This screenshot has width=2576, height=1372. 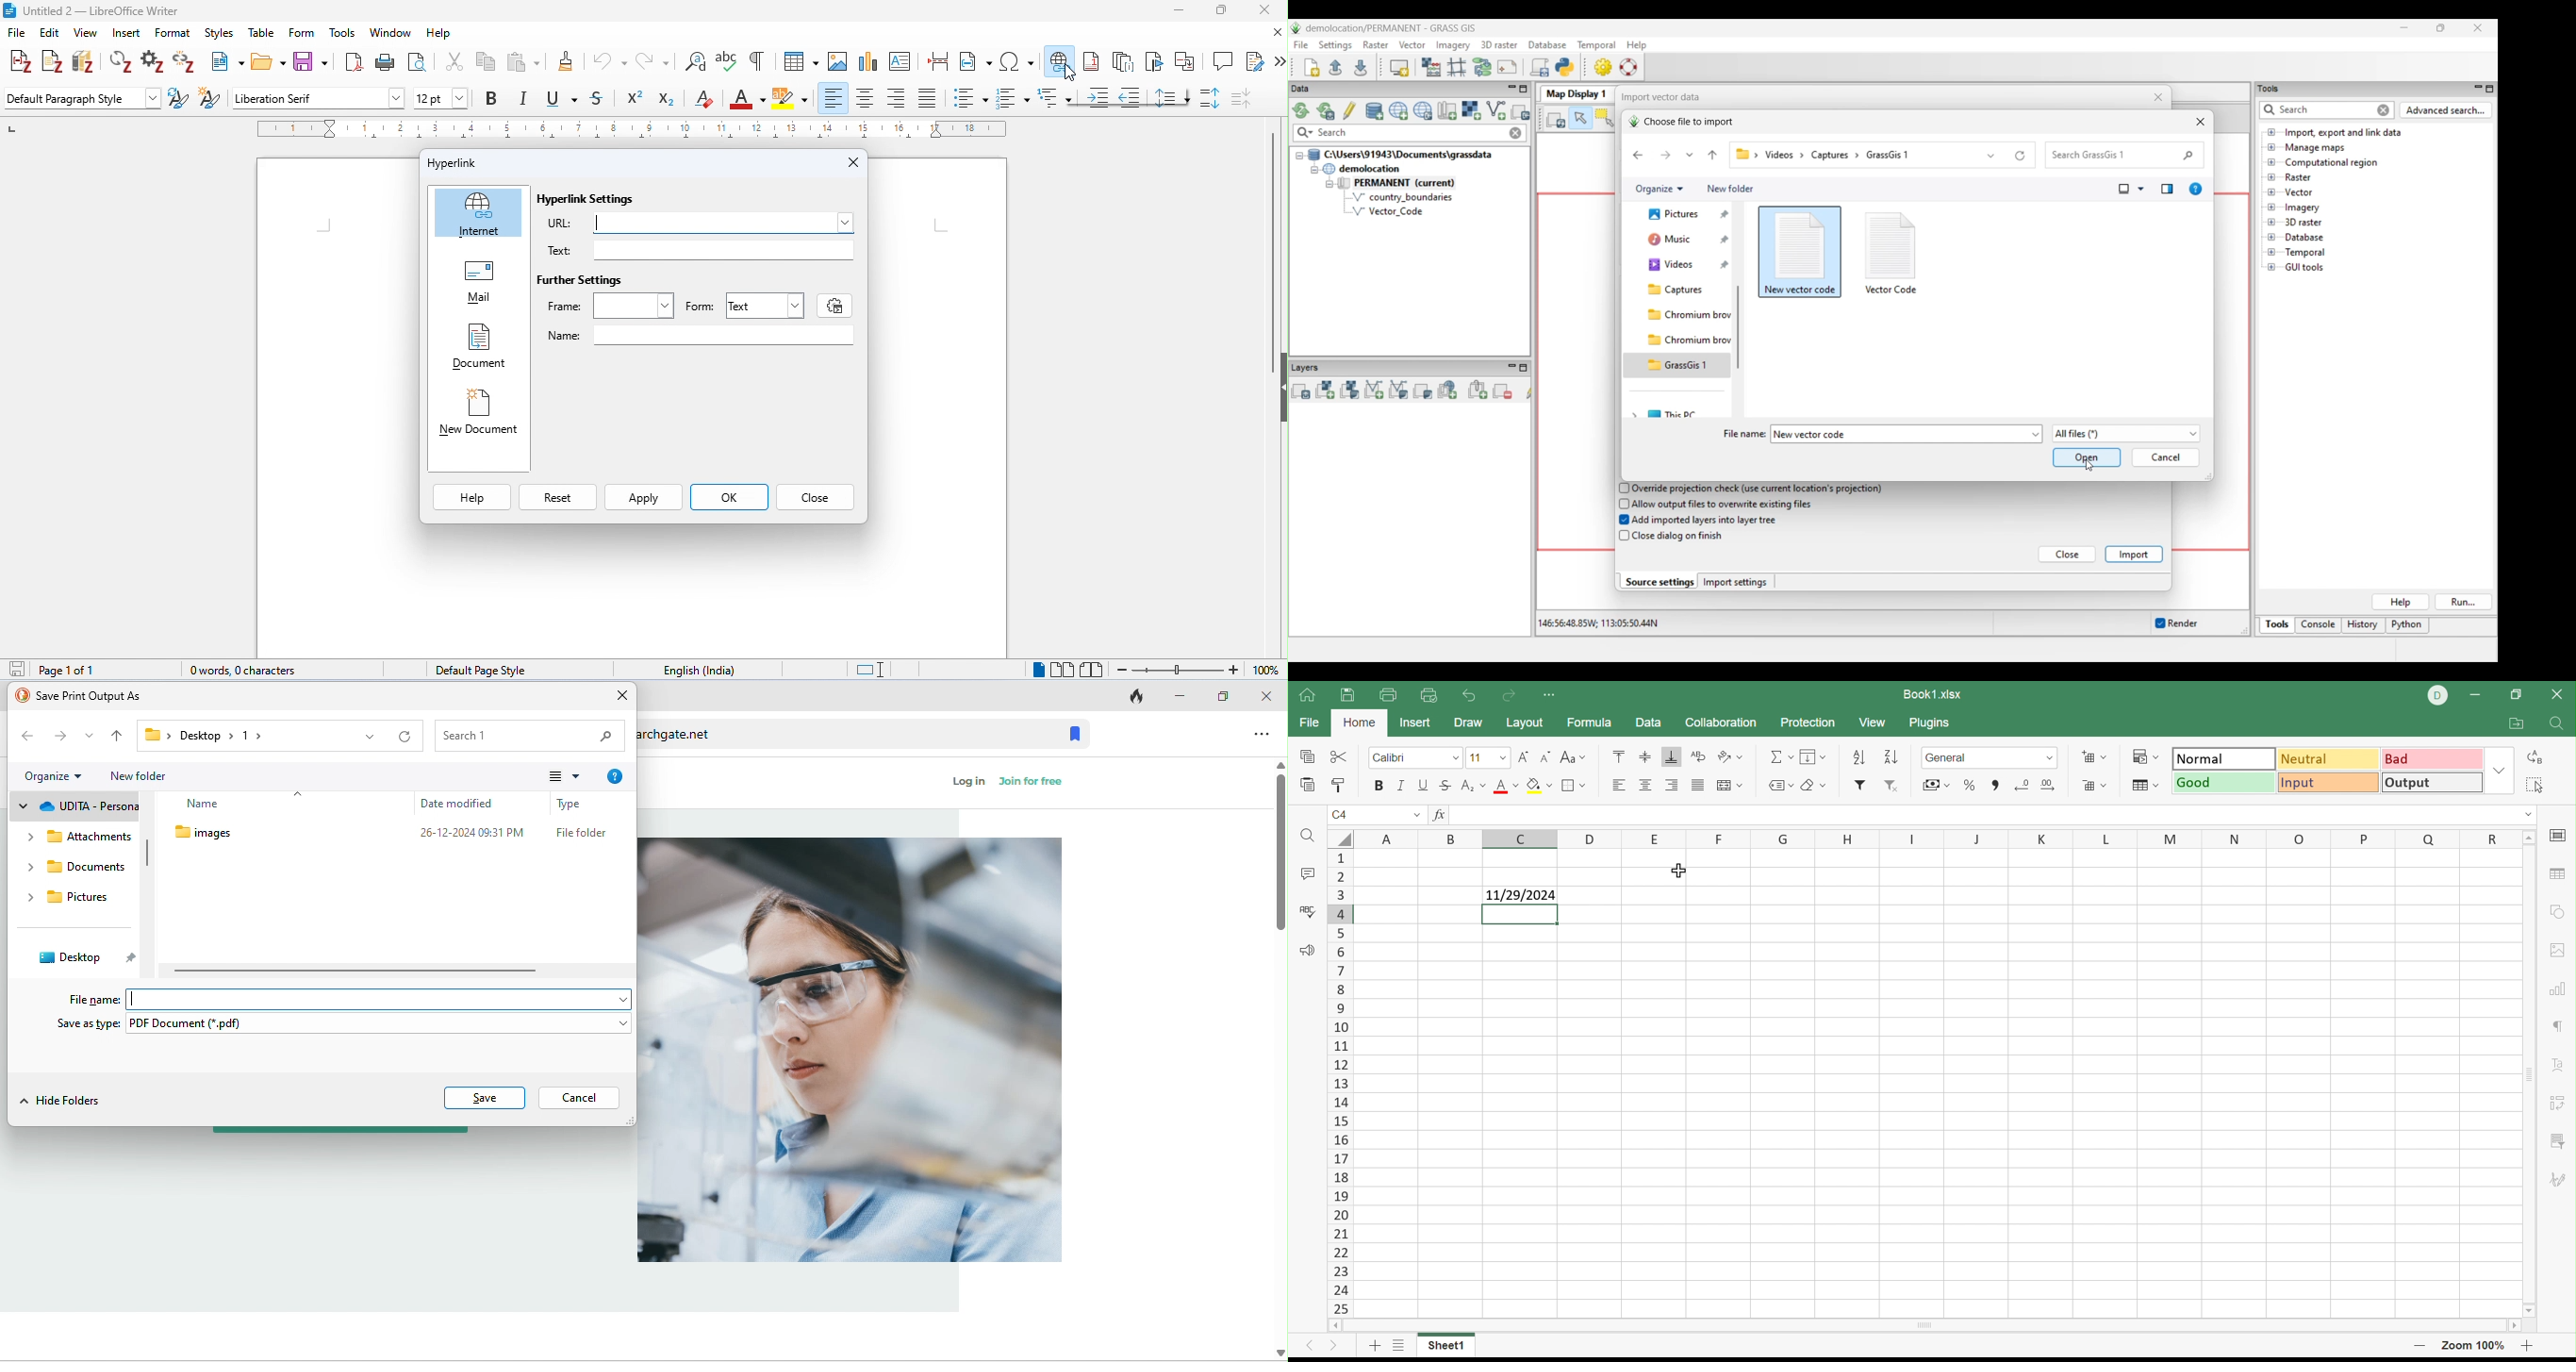 I want to click on 0 words, 0 characters, so click(x=245, y=671).